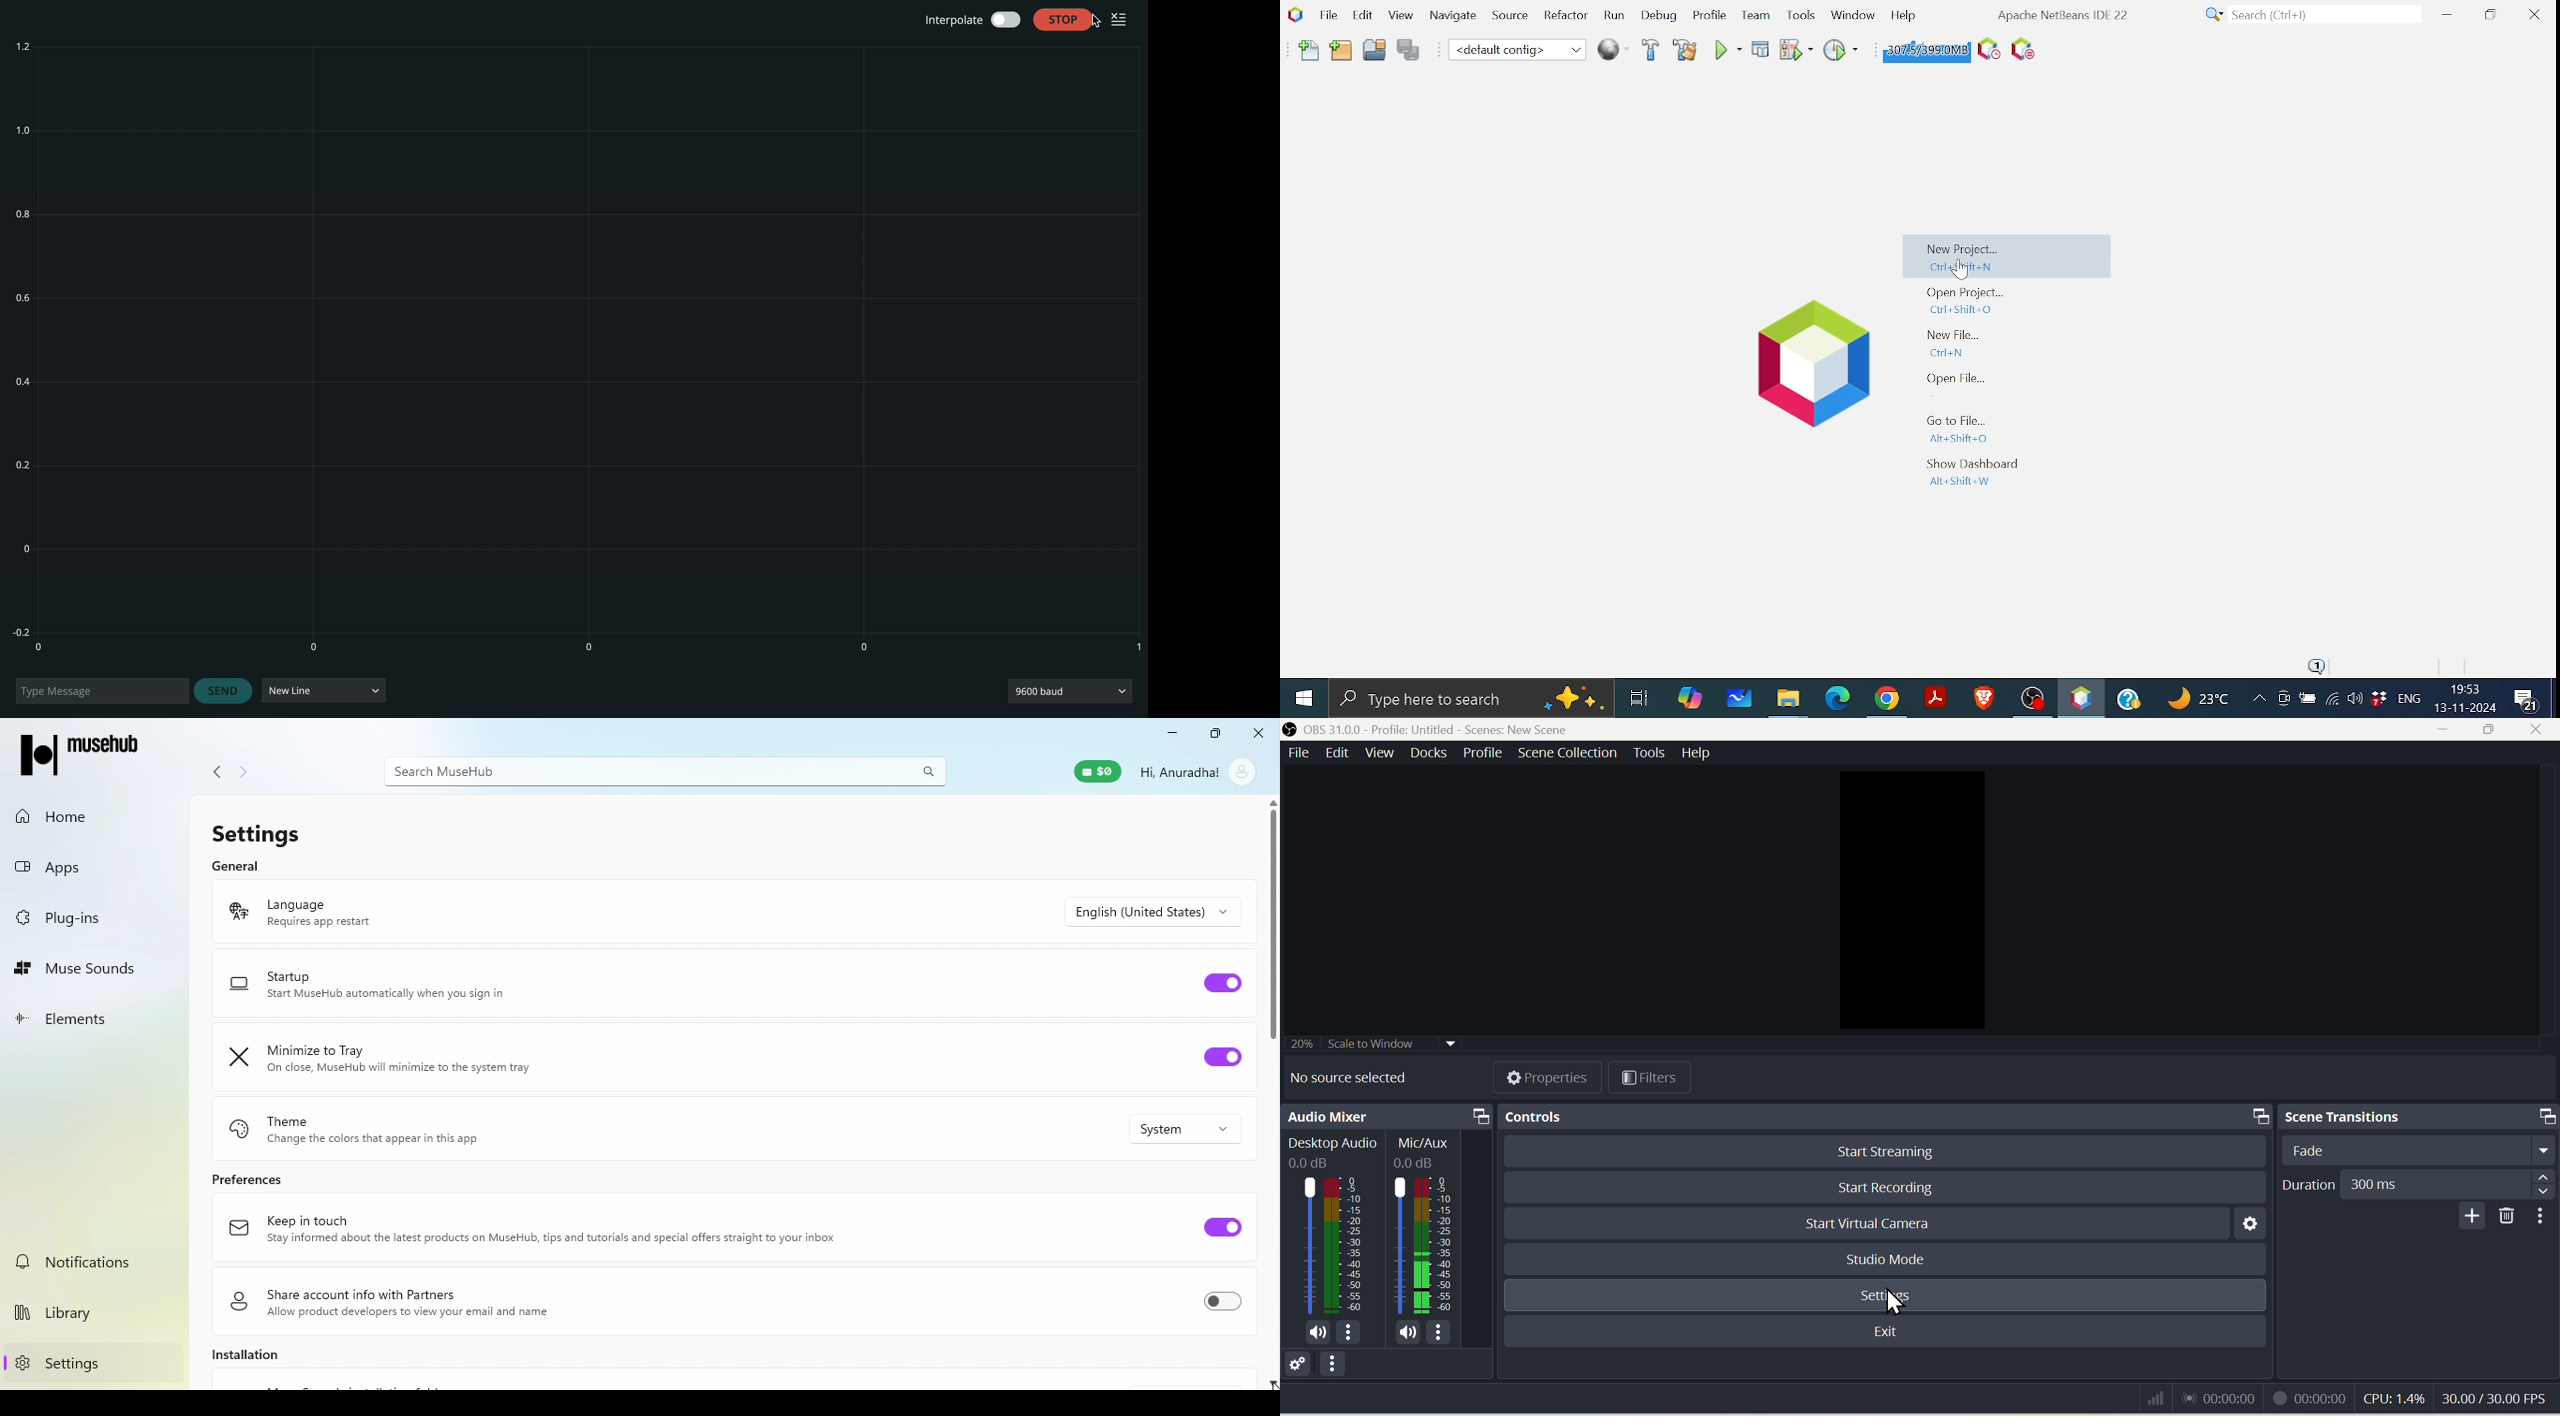 This screenshot has width=2576, height=1428. What do you see at coordinates (2447, 731) in the screenshot?
I see `minimise` at bounding box center [2447, 731].